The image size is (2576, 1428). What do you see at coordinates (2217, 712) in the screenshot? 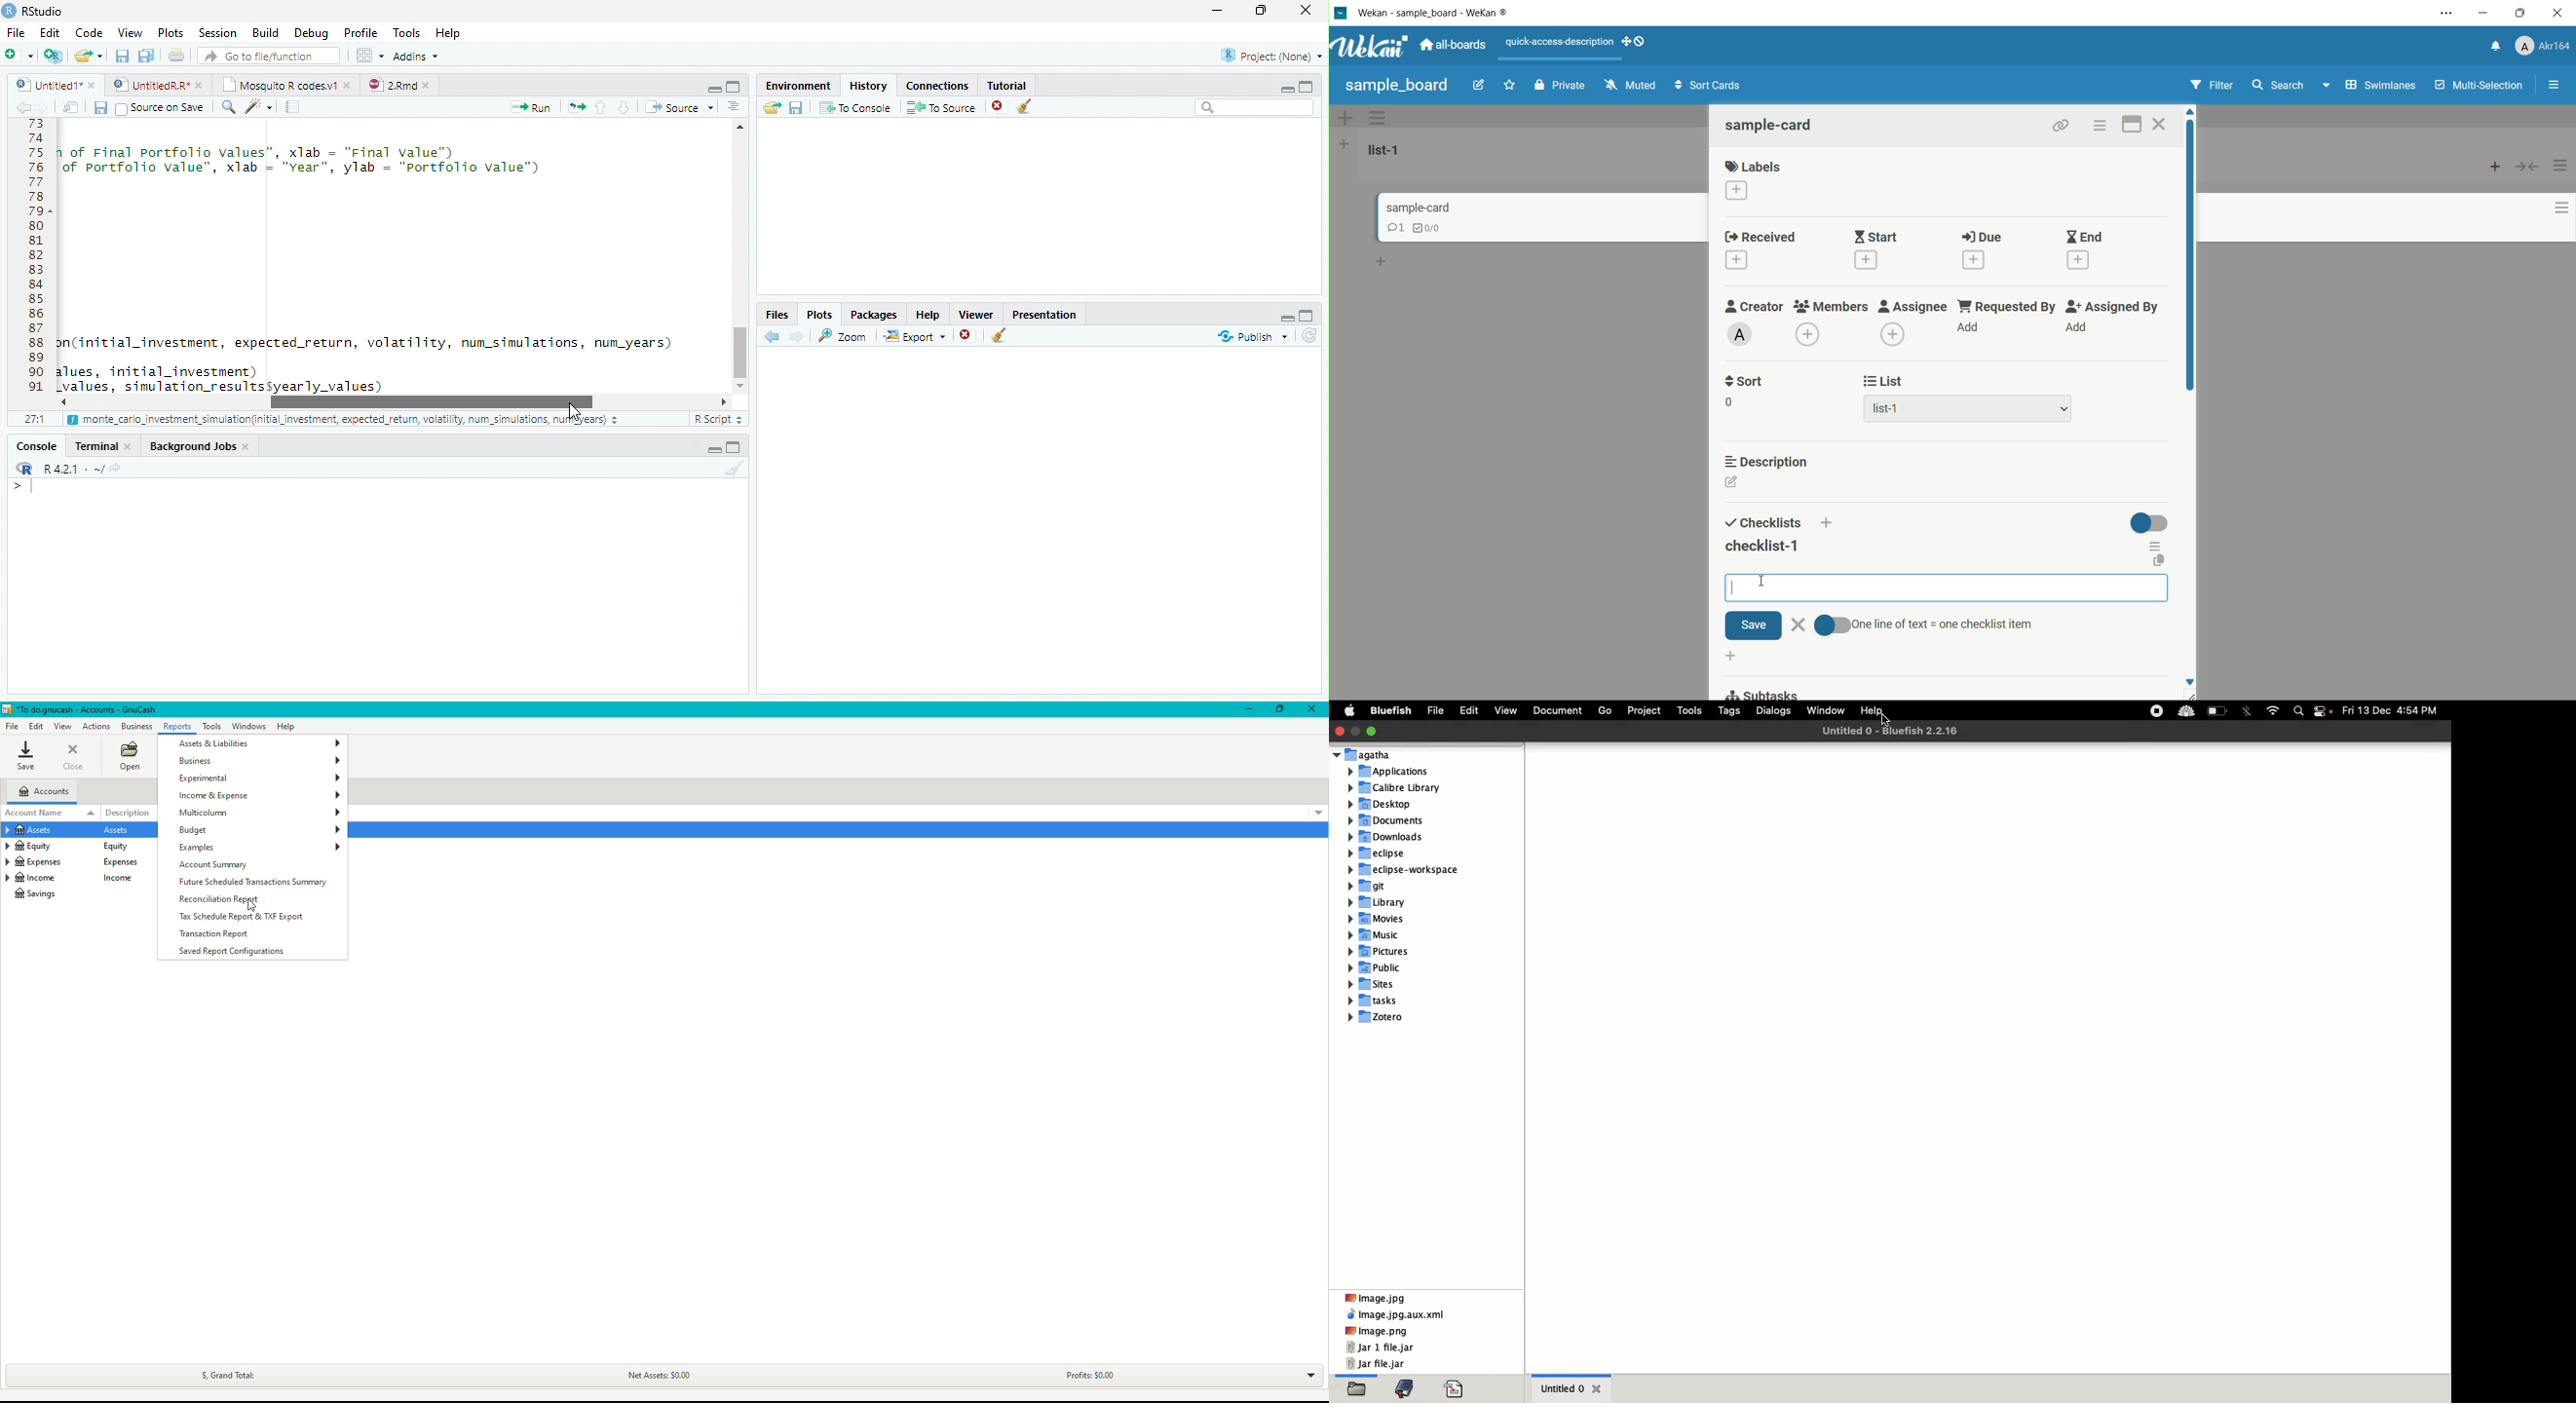
I see `Charge` at bounding box center [2217, 712].